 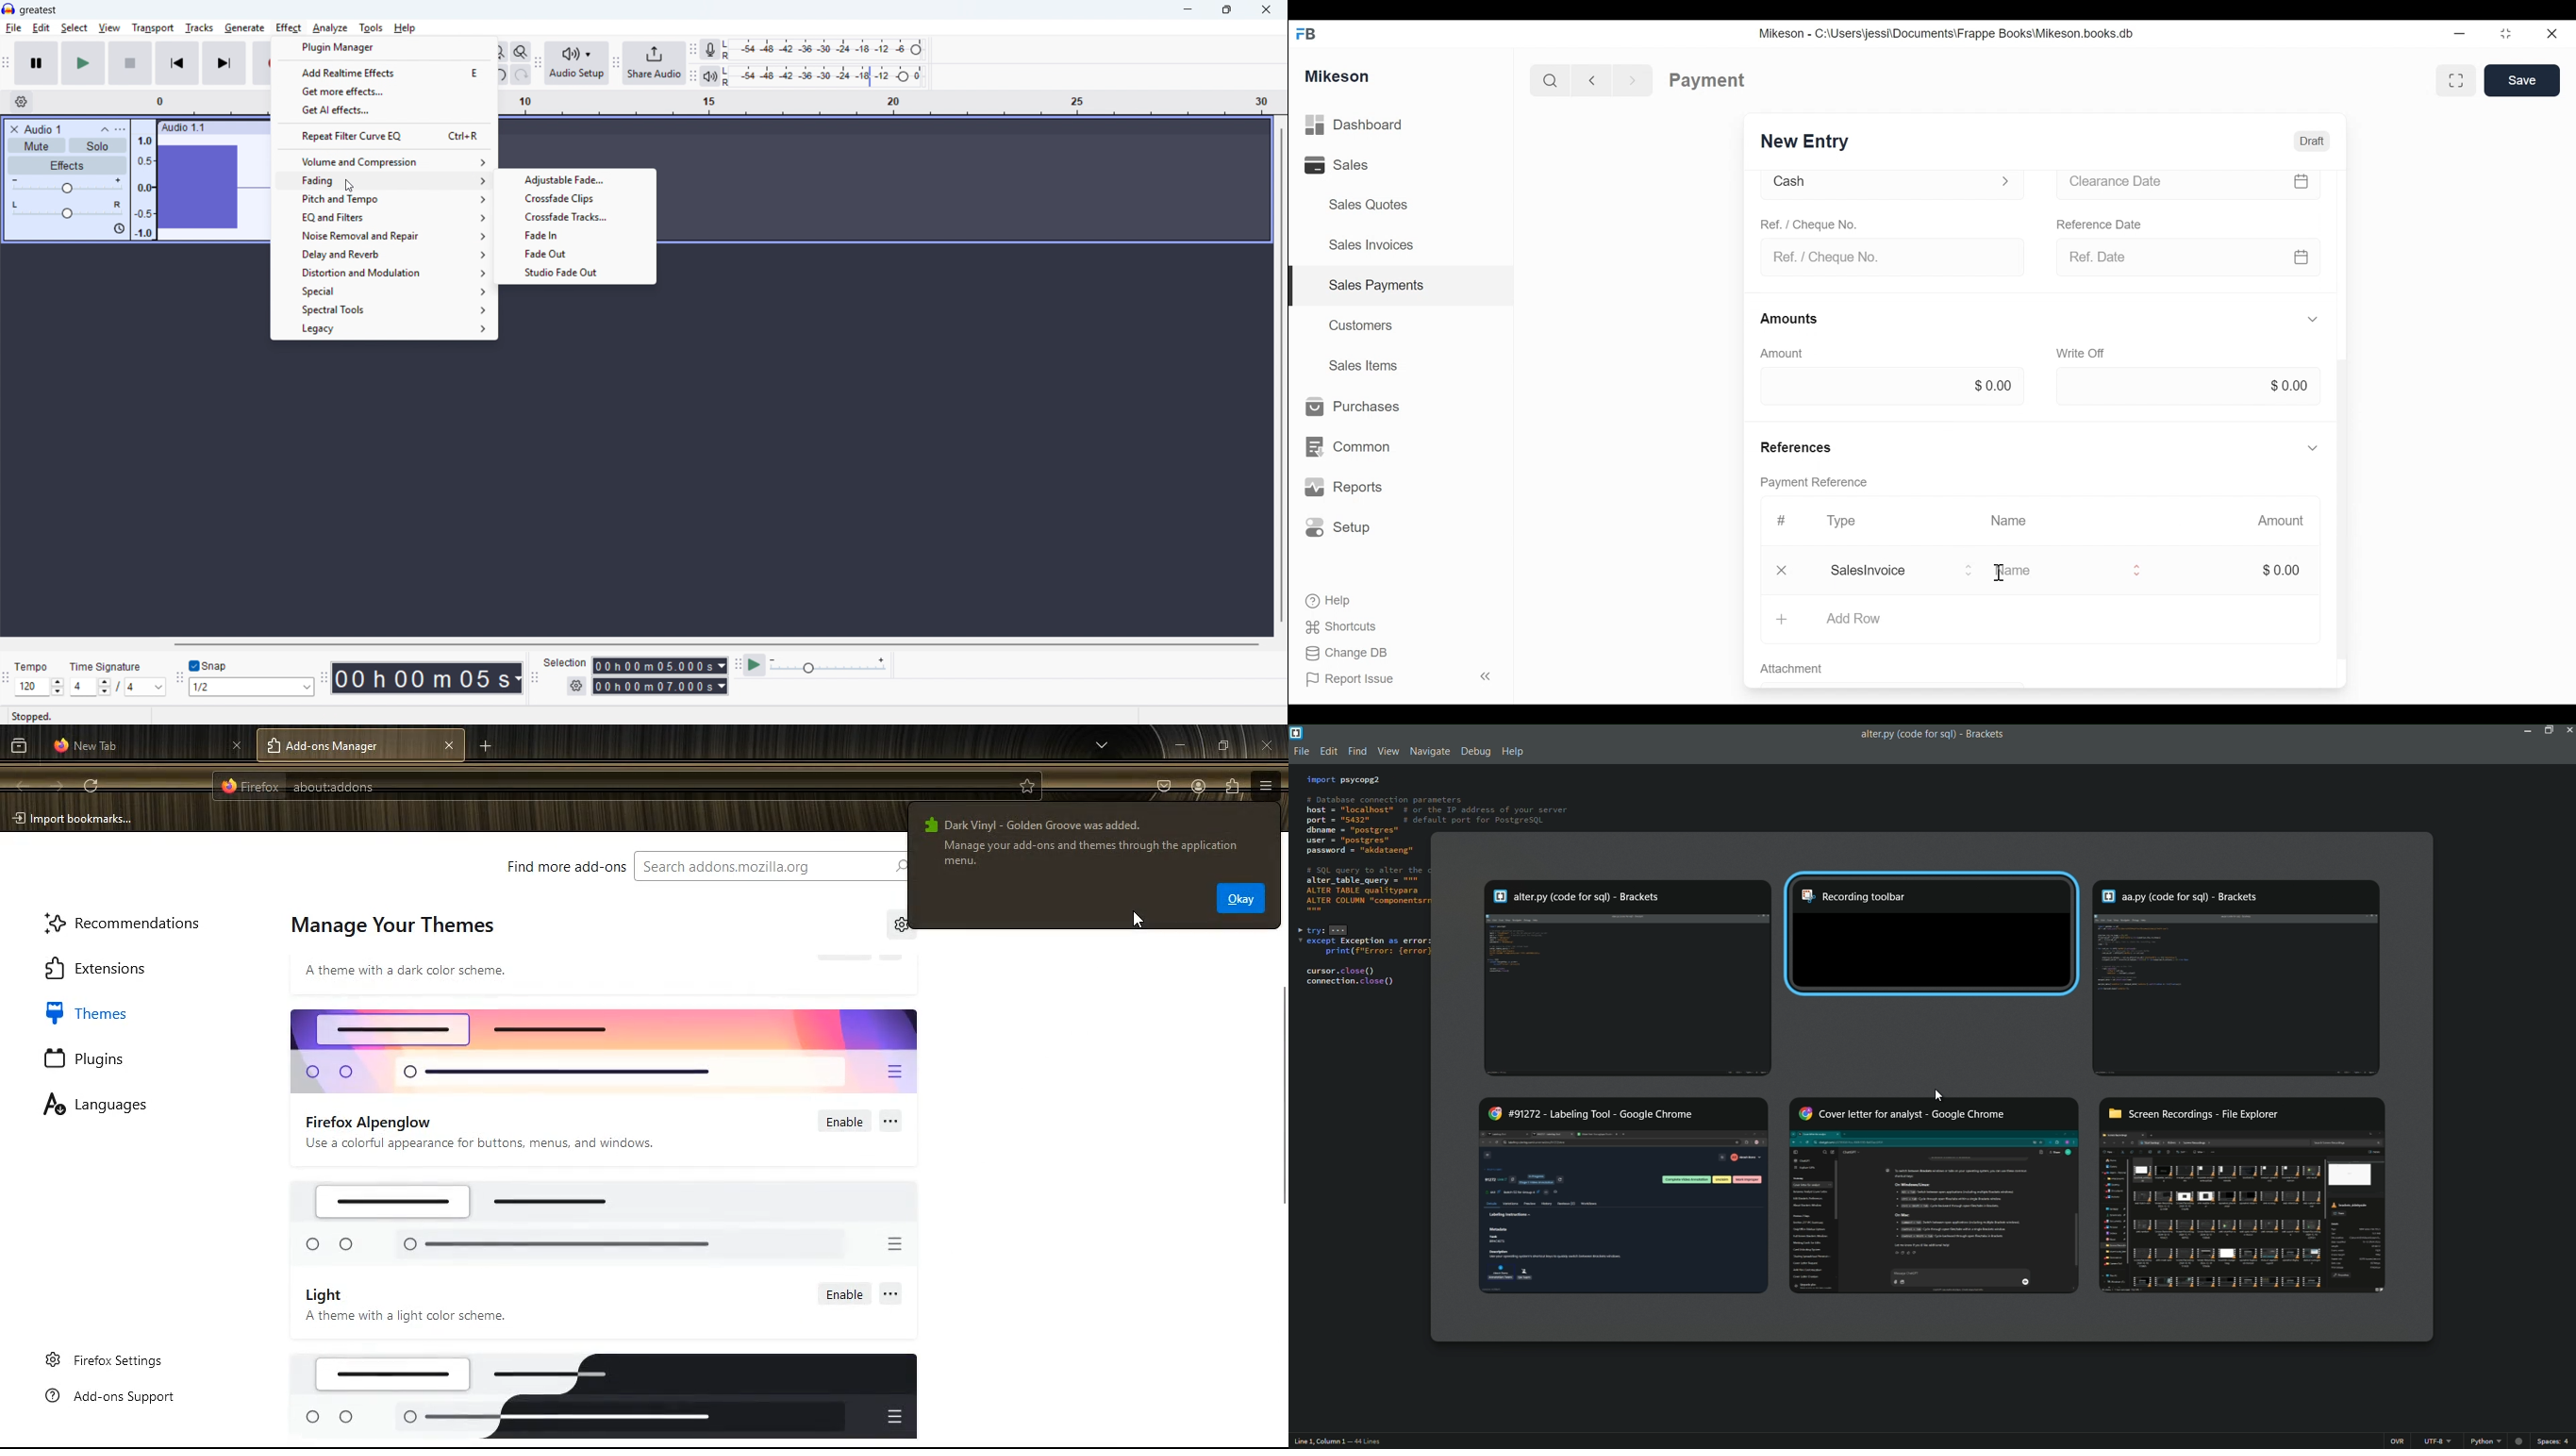 What do you see at coordinates (2454, 81) in the screenshot?
I see `Full width toggle` at bounding box center [2454, 81].